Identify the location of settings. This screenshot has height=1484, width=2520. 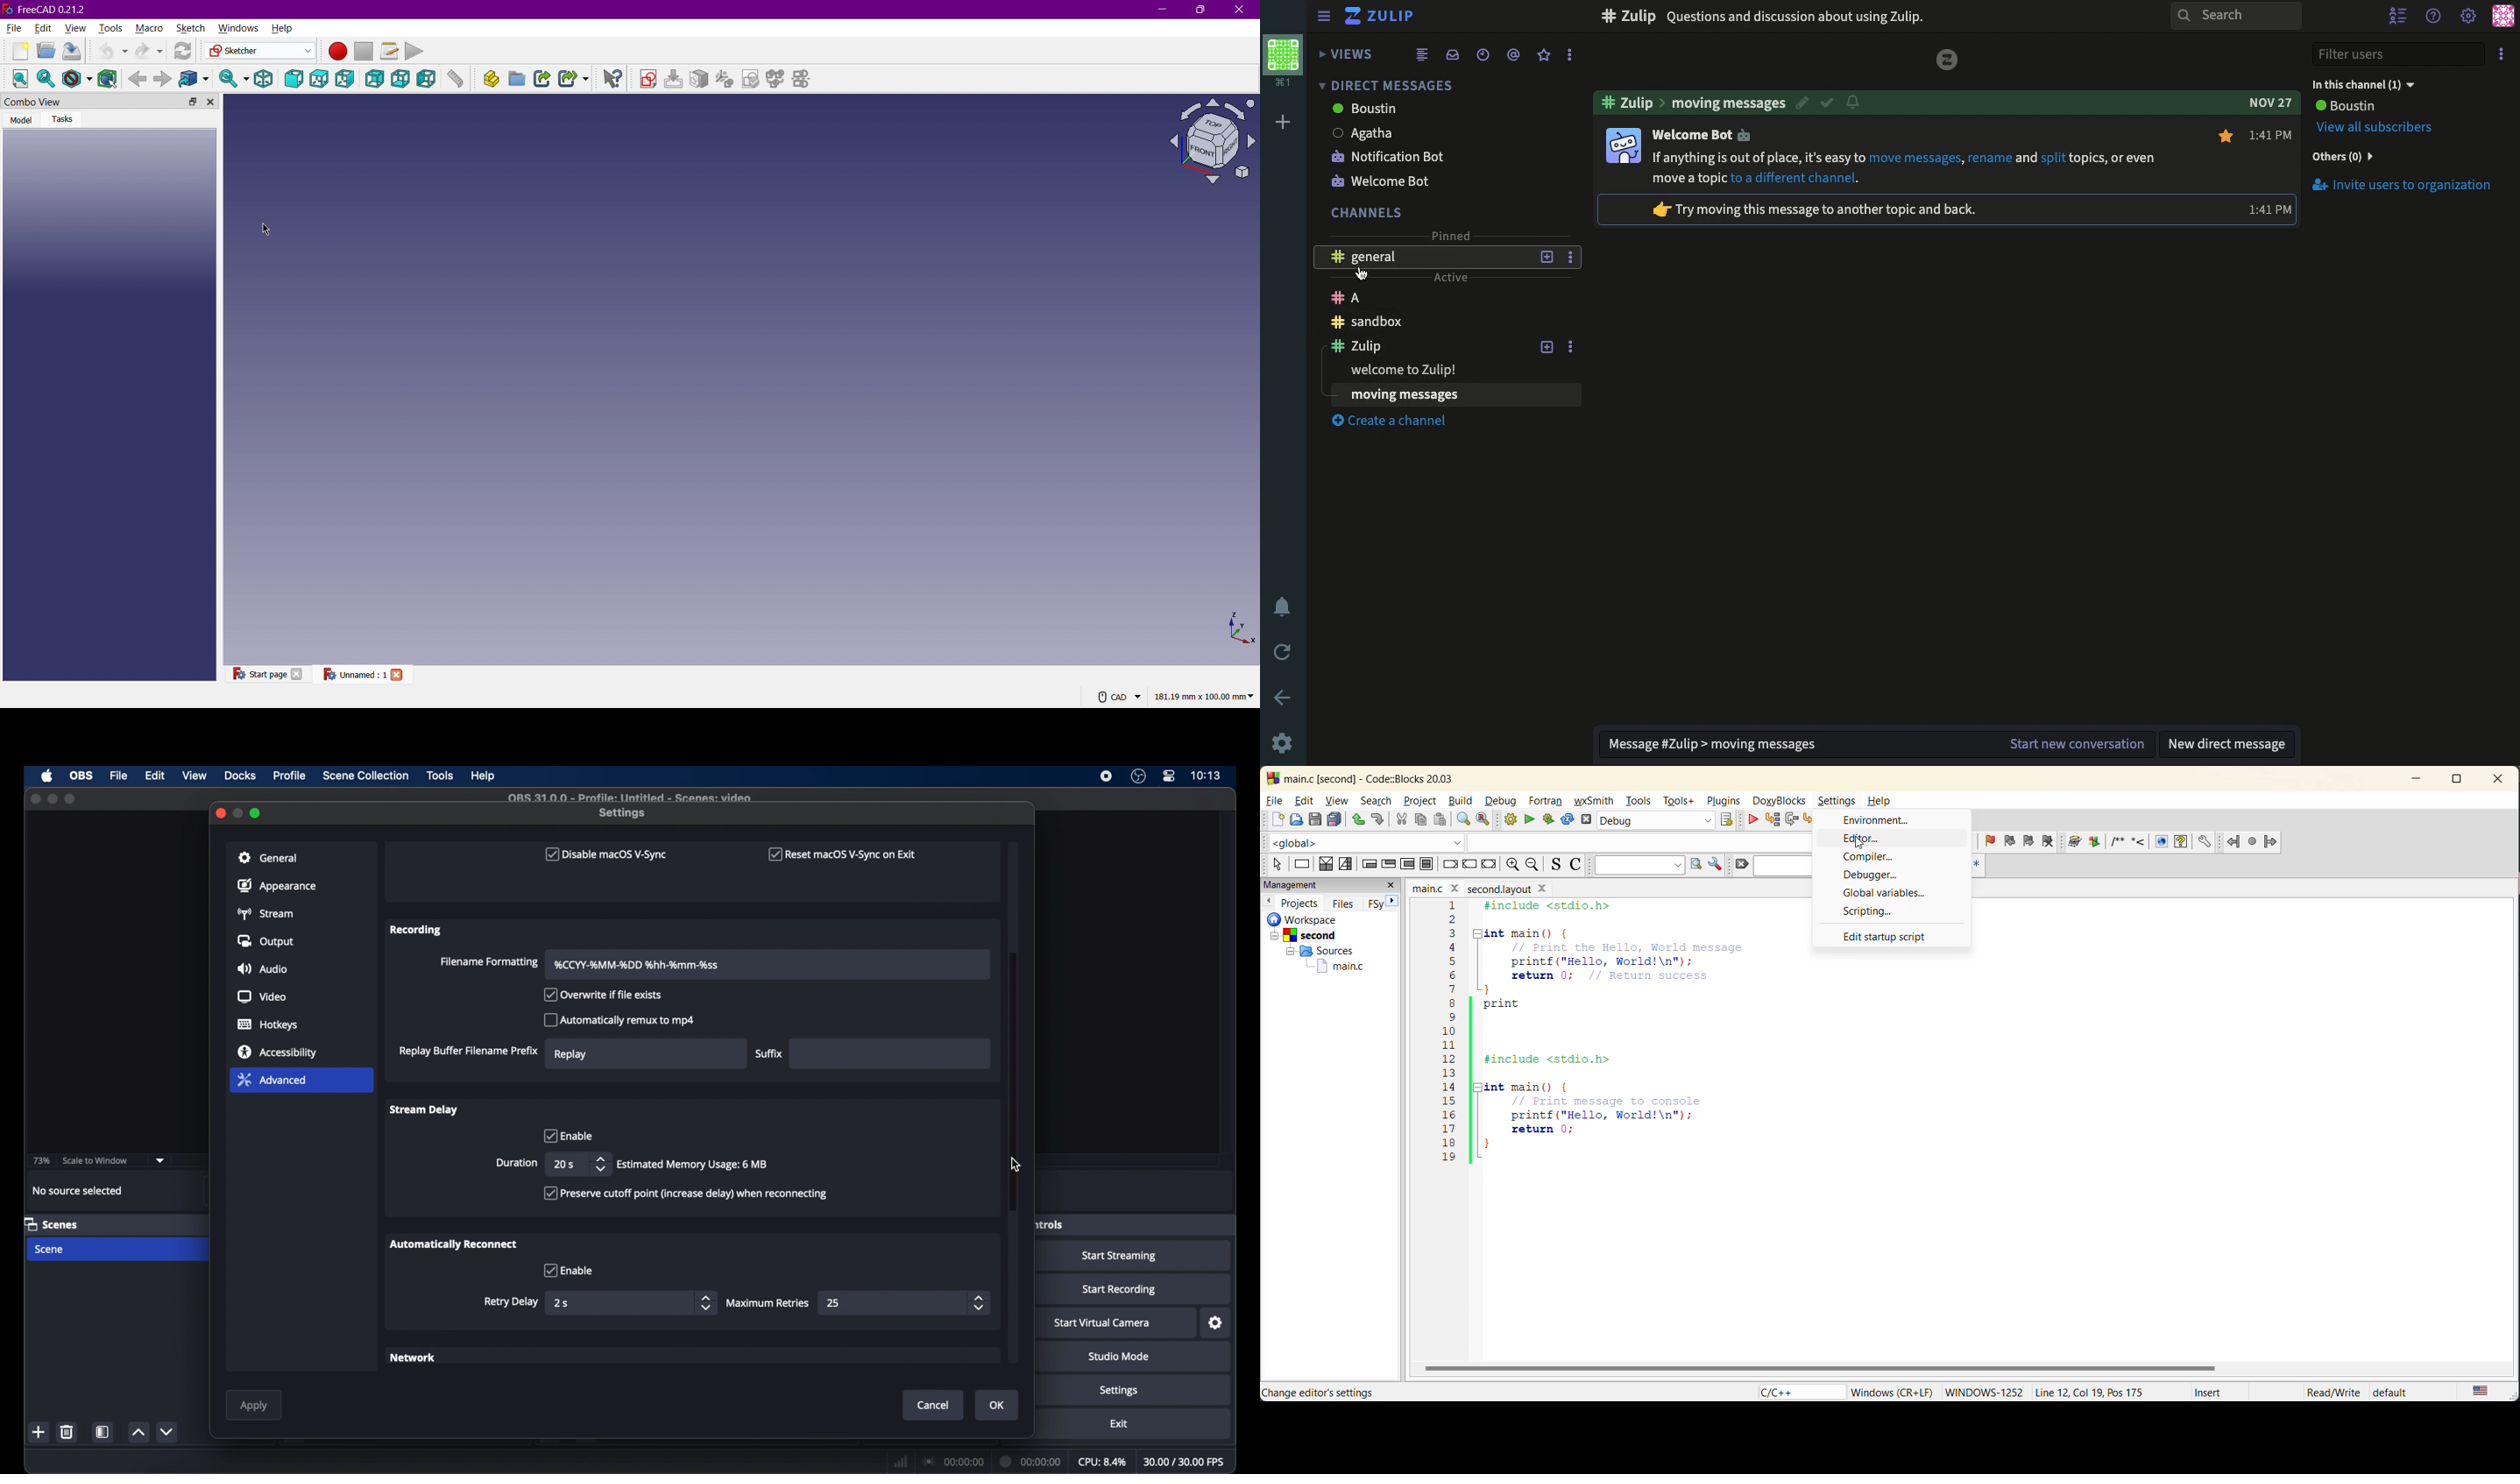
(623, 813).